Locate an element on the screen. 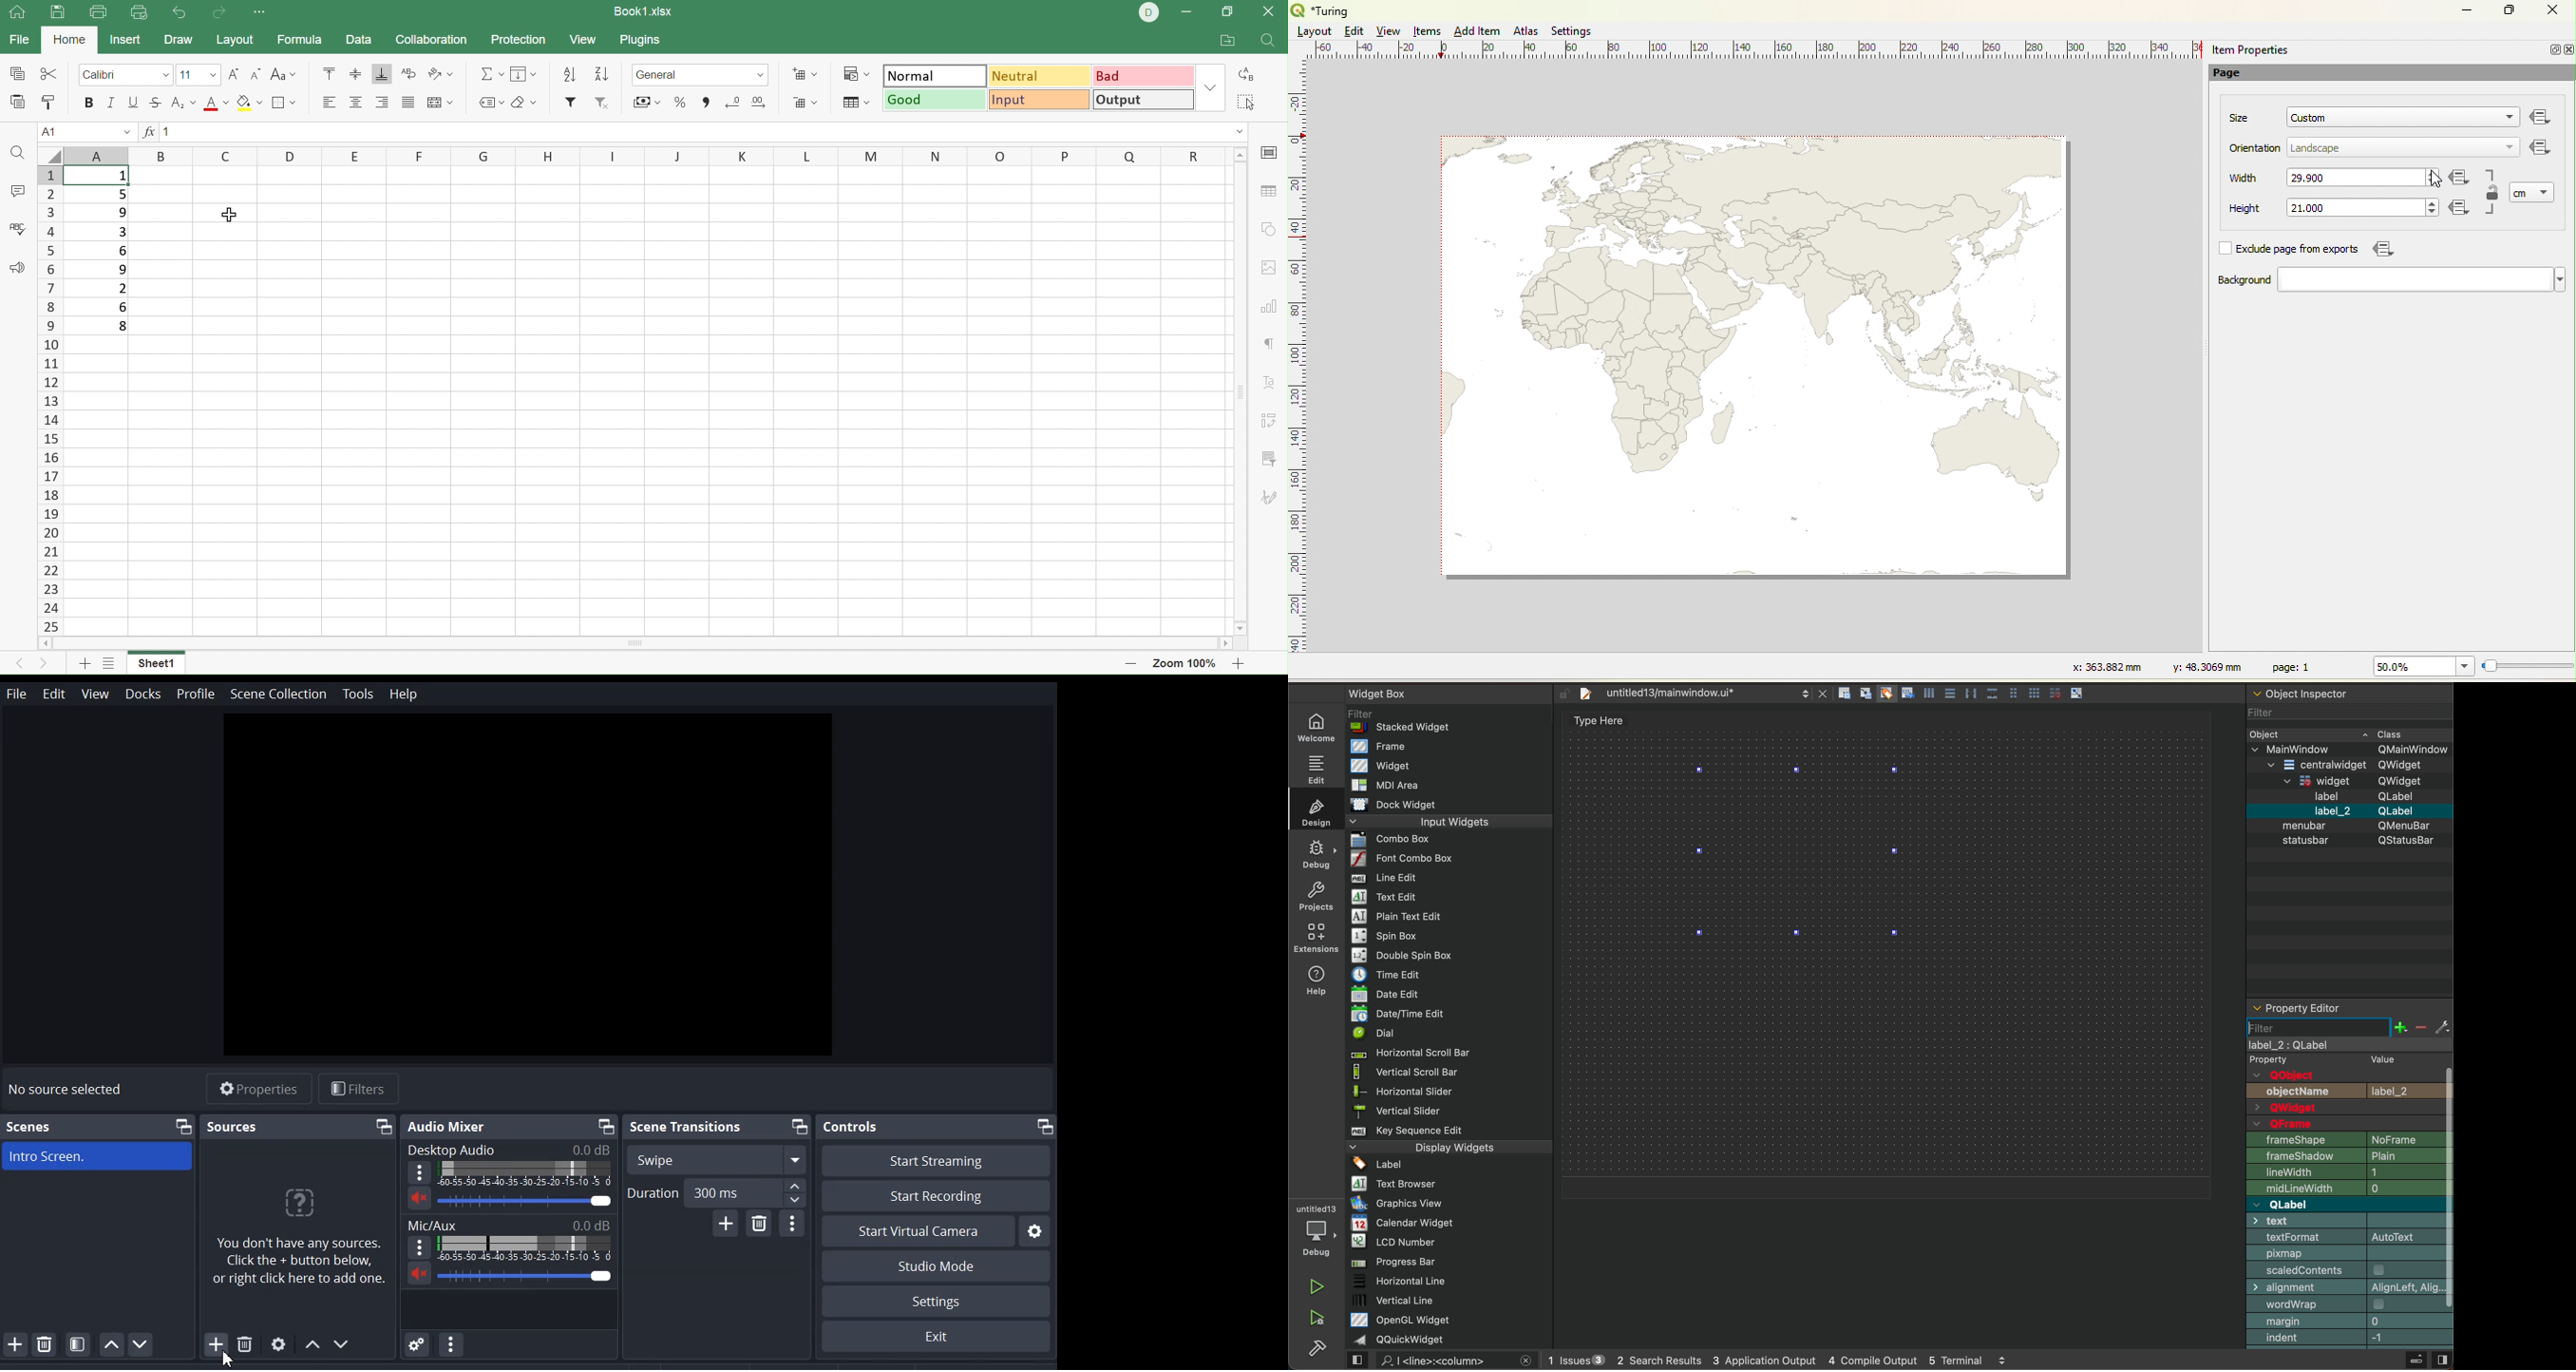  ? is located at coordinates (303, 1201).